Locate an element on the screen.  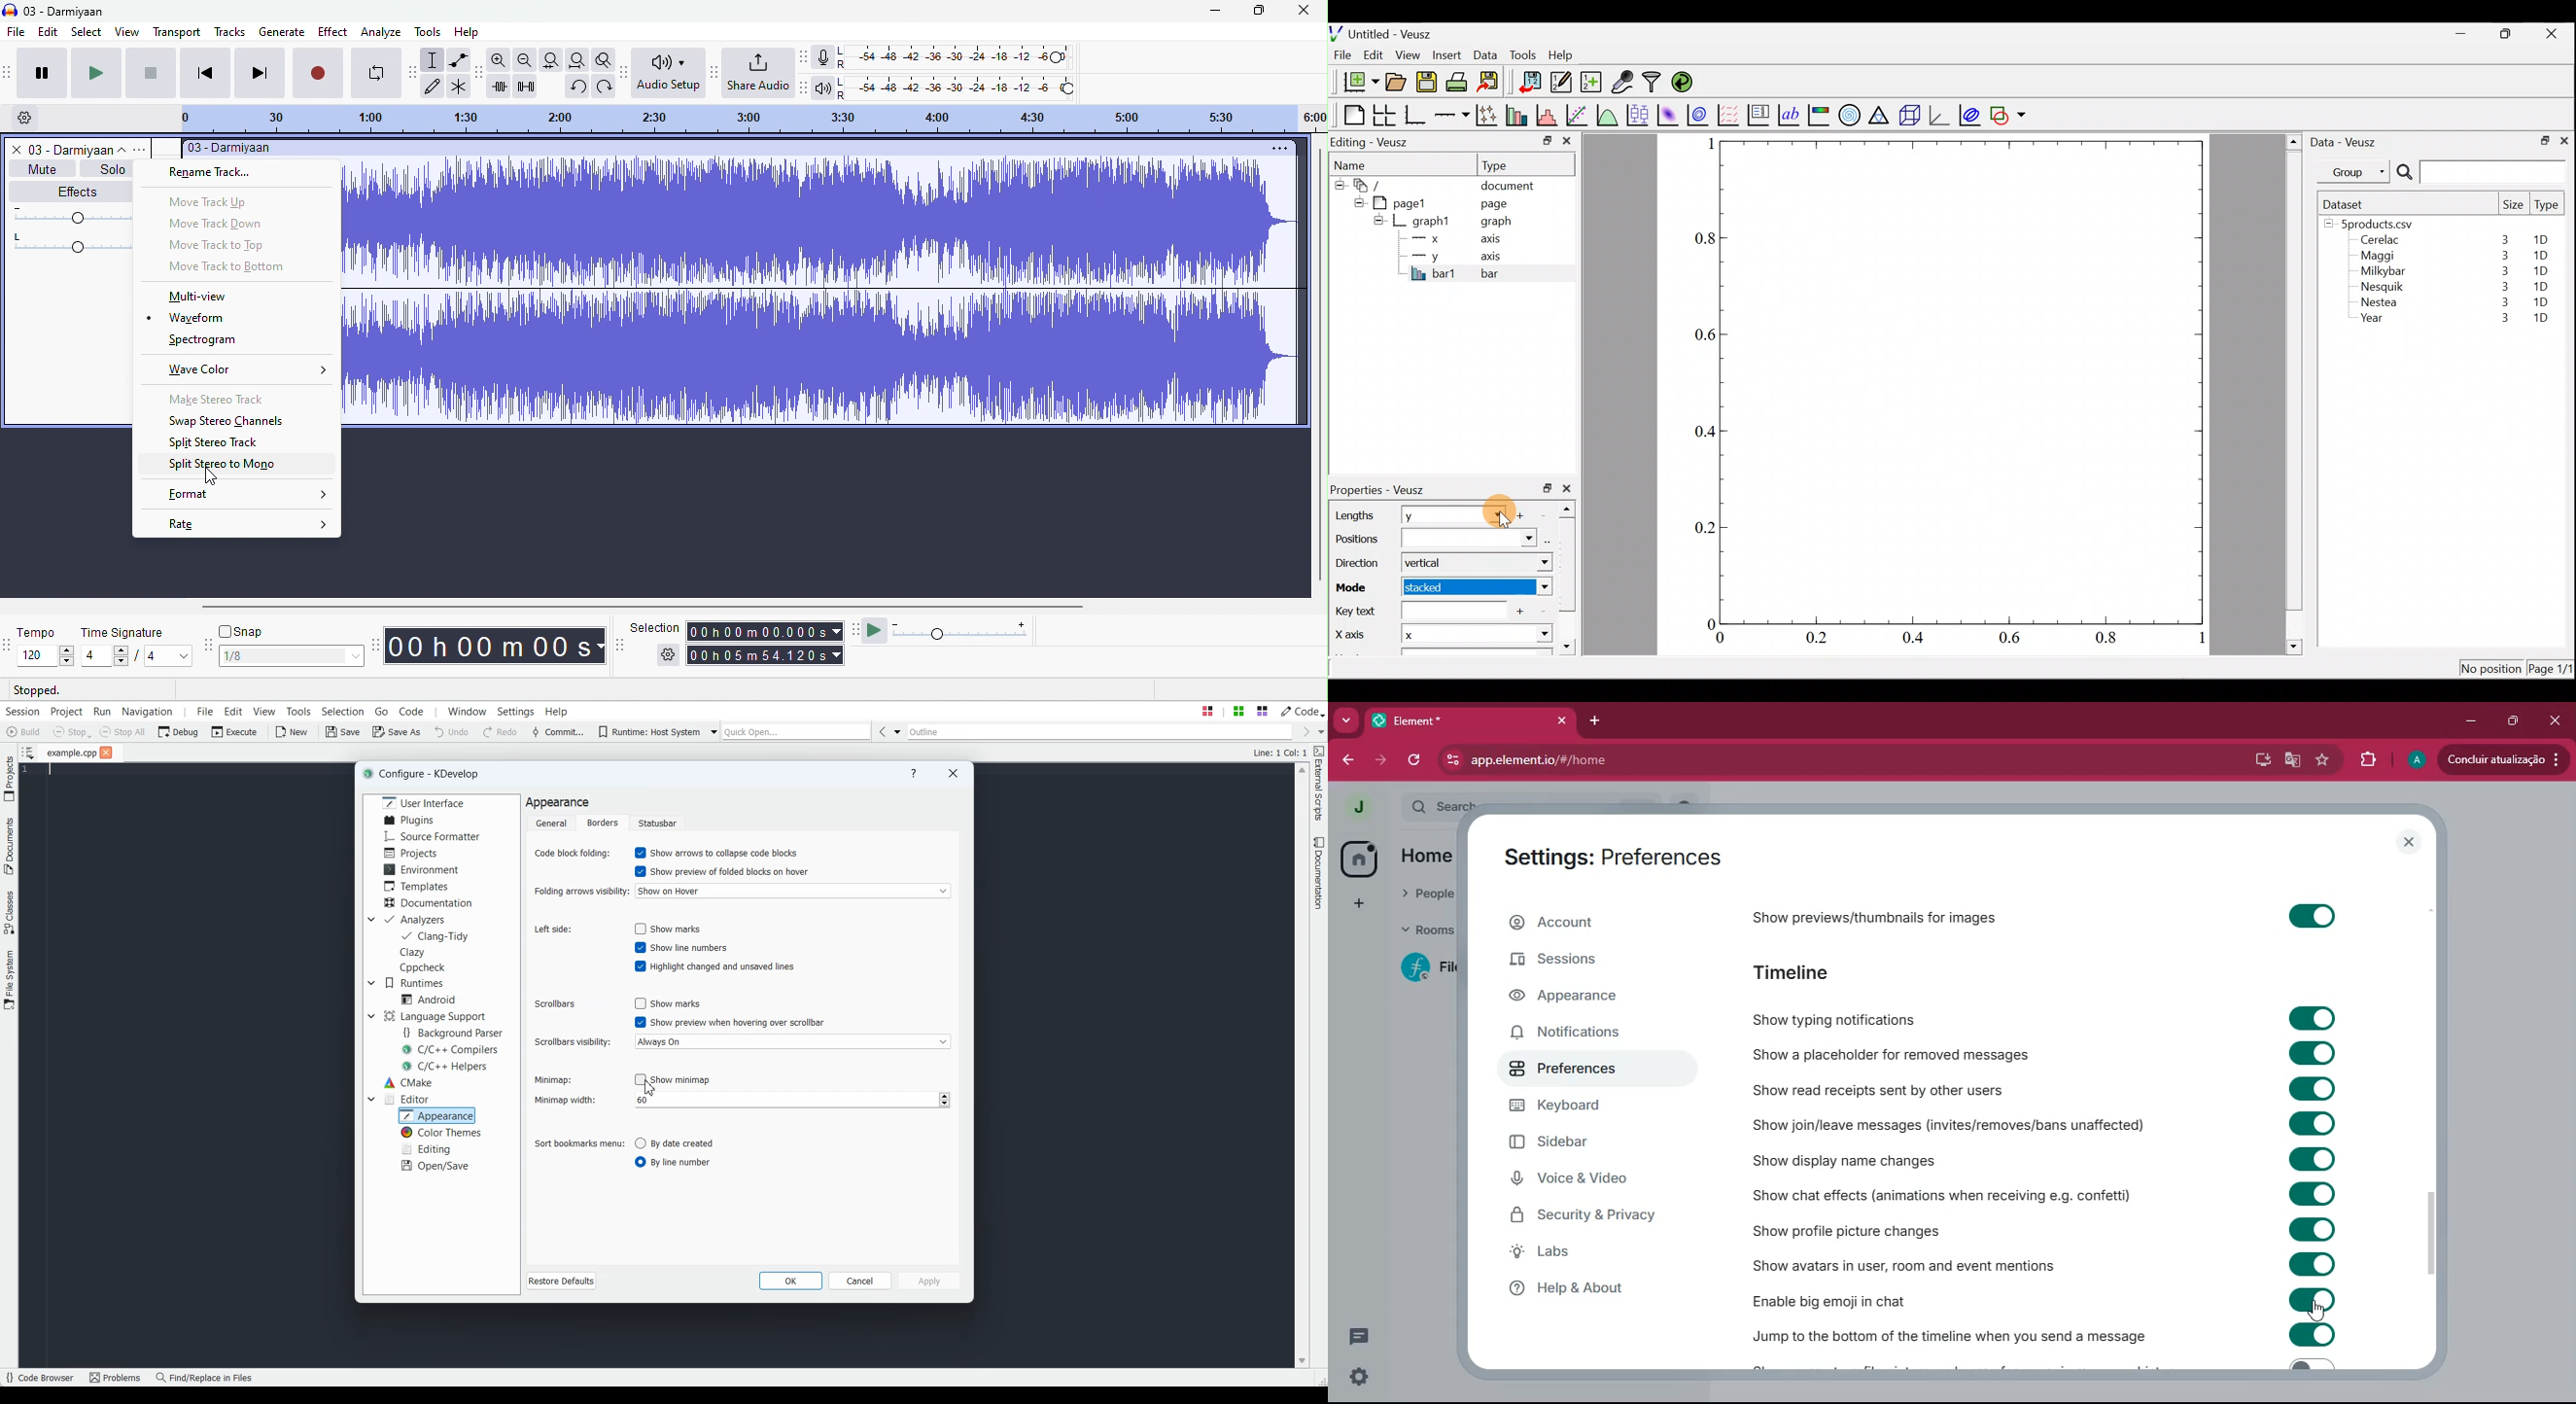
toggle off is located at coordinates (2308, 1367).